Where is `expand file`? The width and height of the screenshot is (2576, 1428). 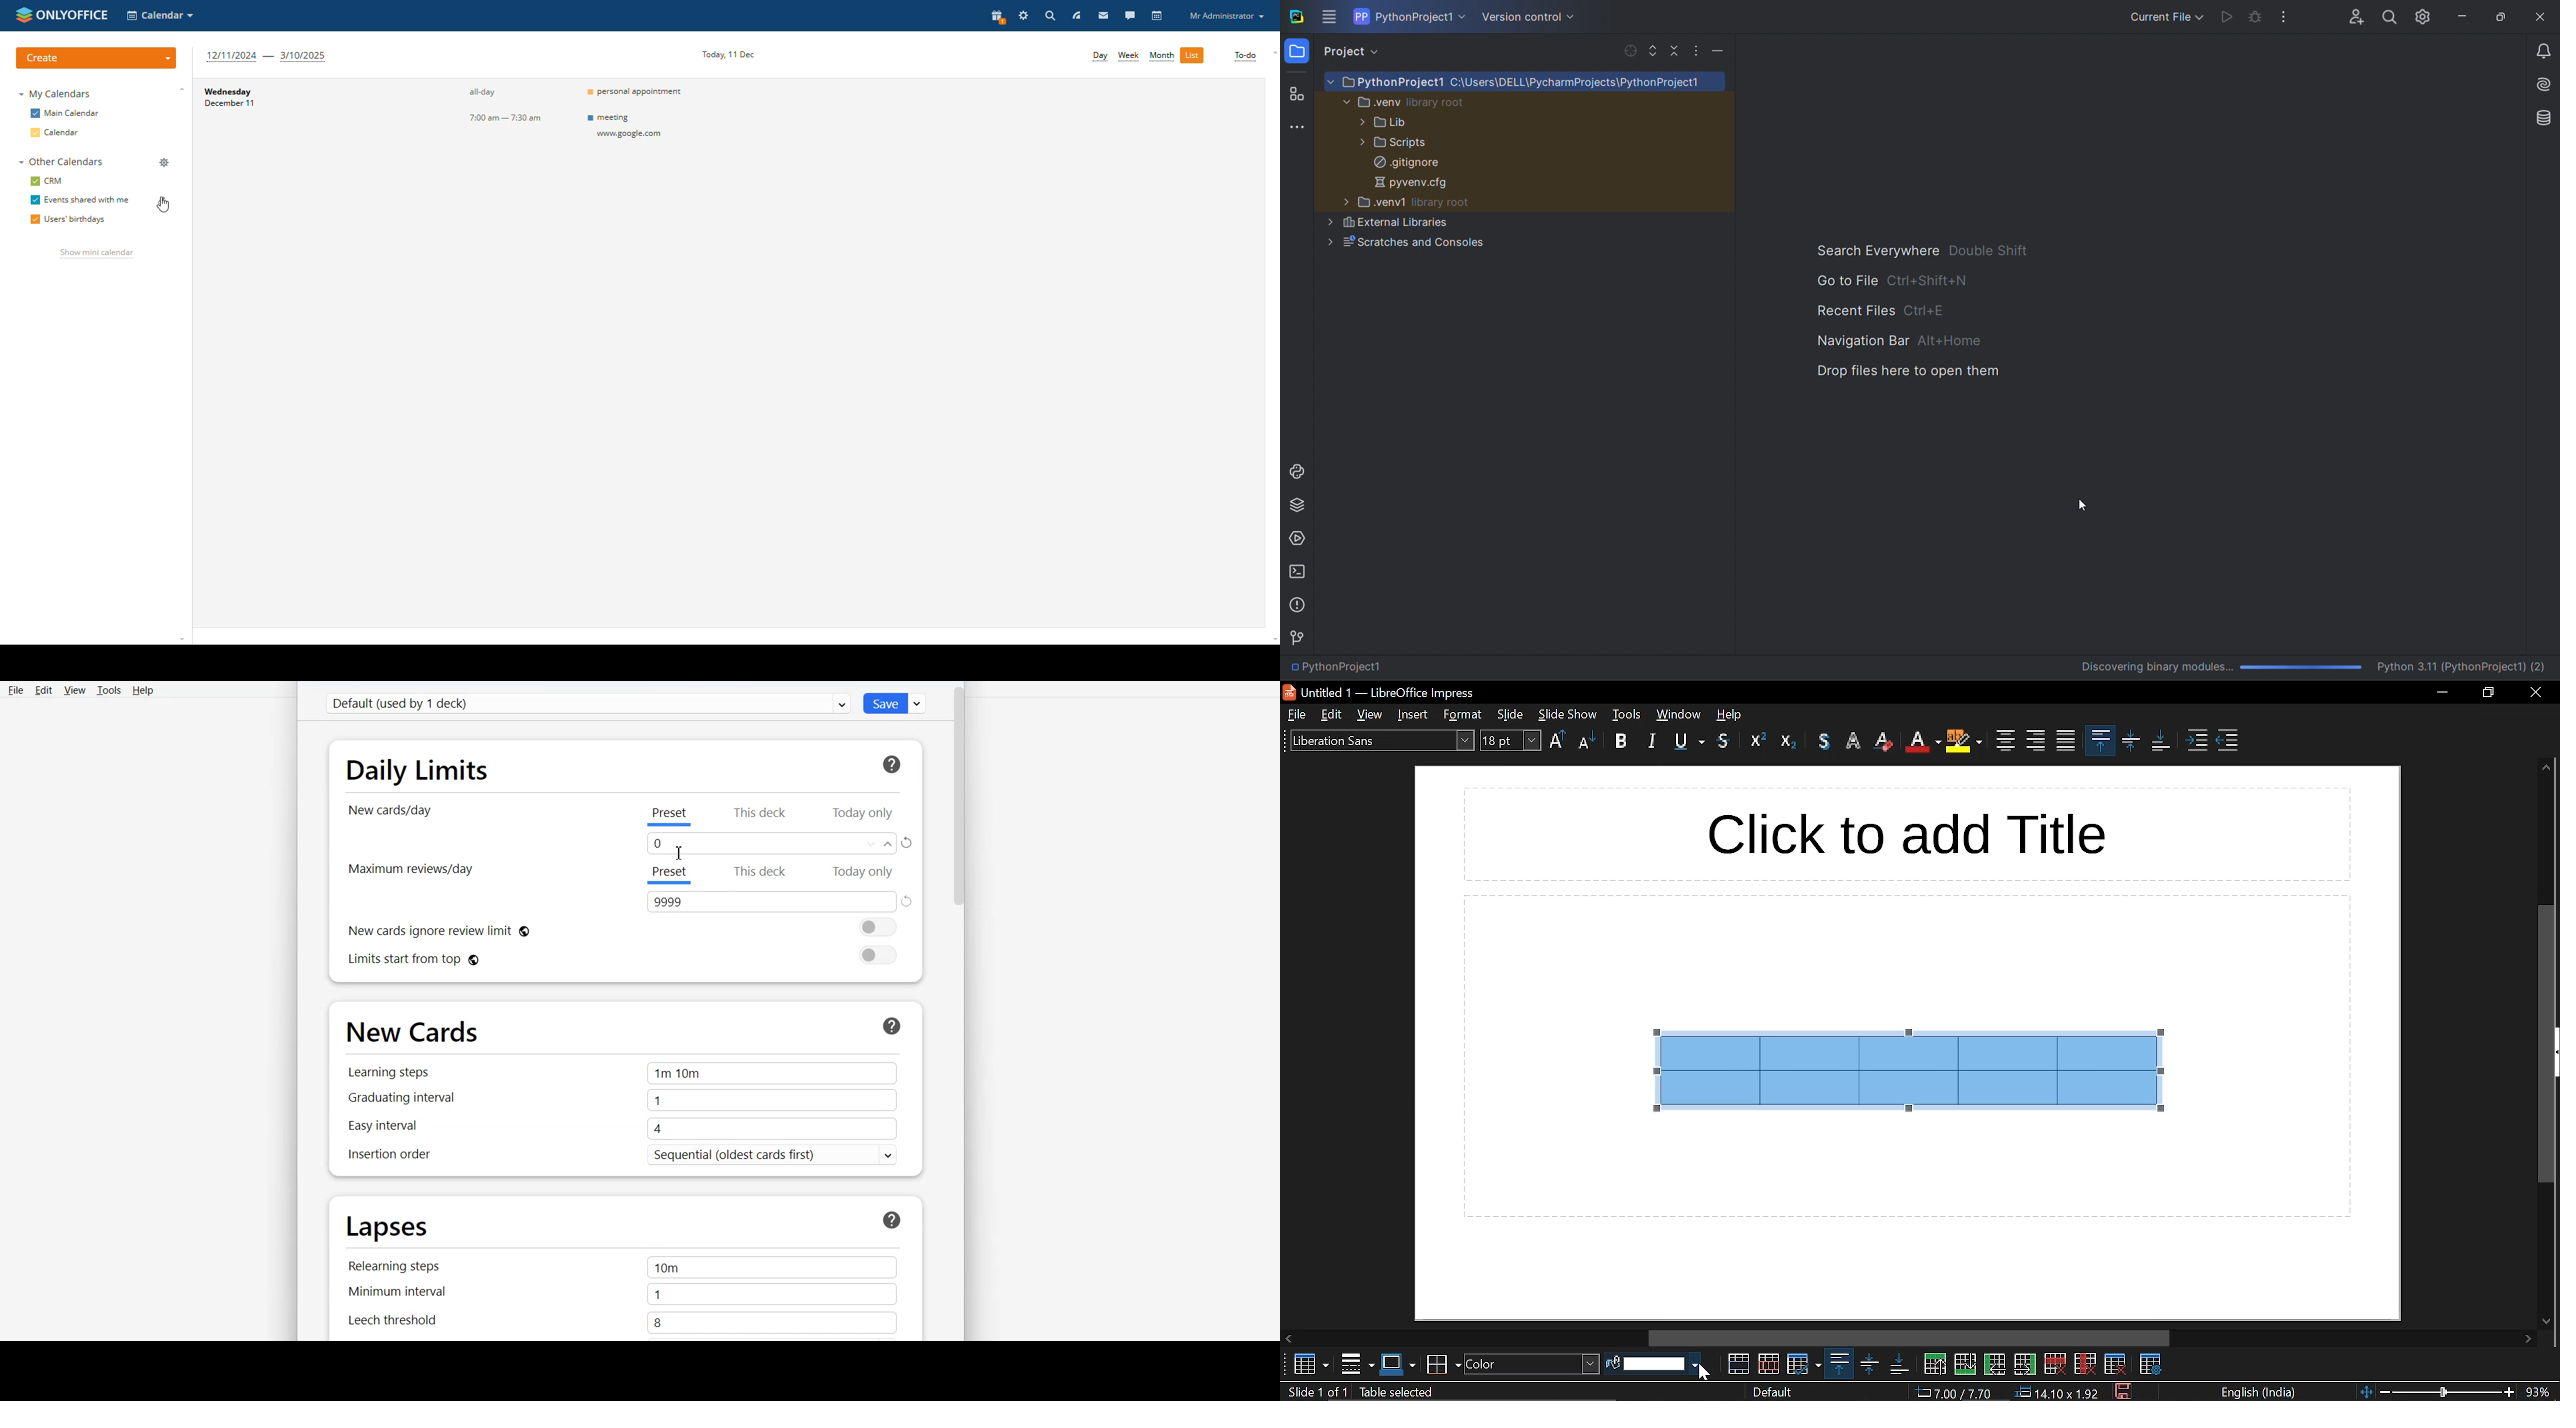
expand file is located at coordinates (1653, 51).